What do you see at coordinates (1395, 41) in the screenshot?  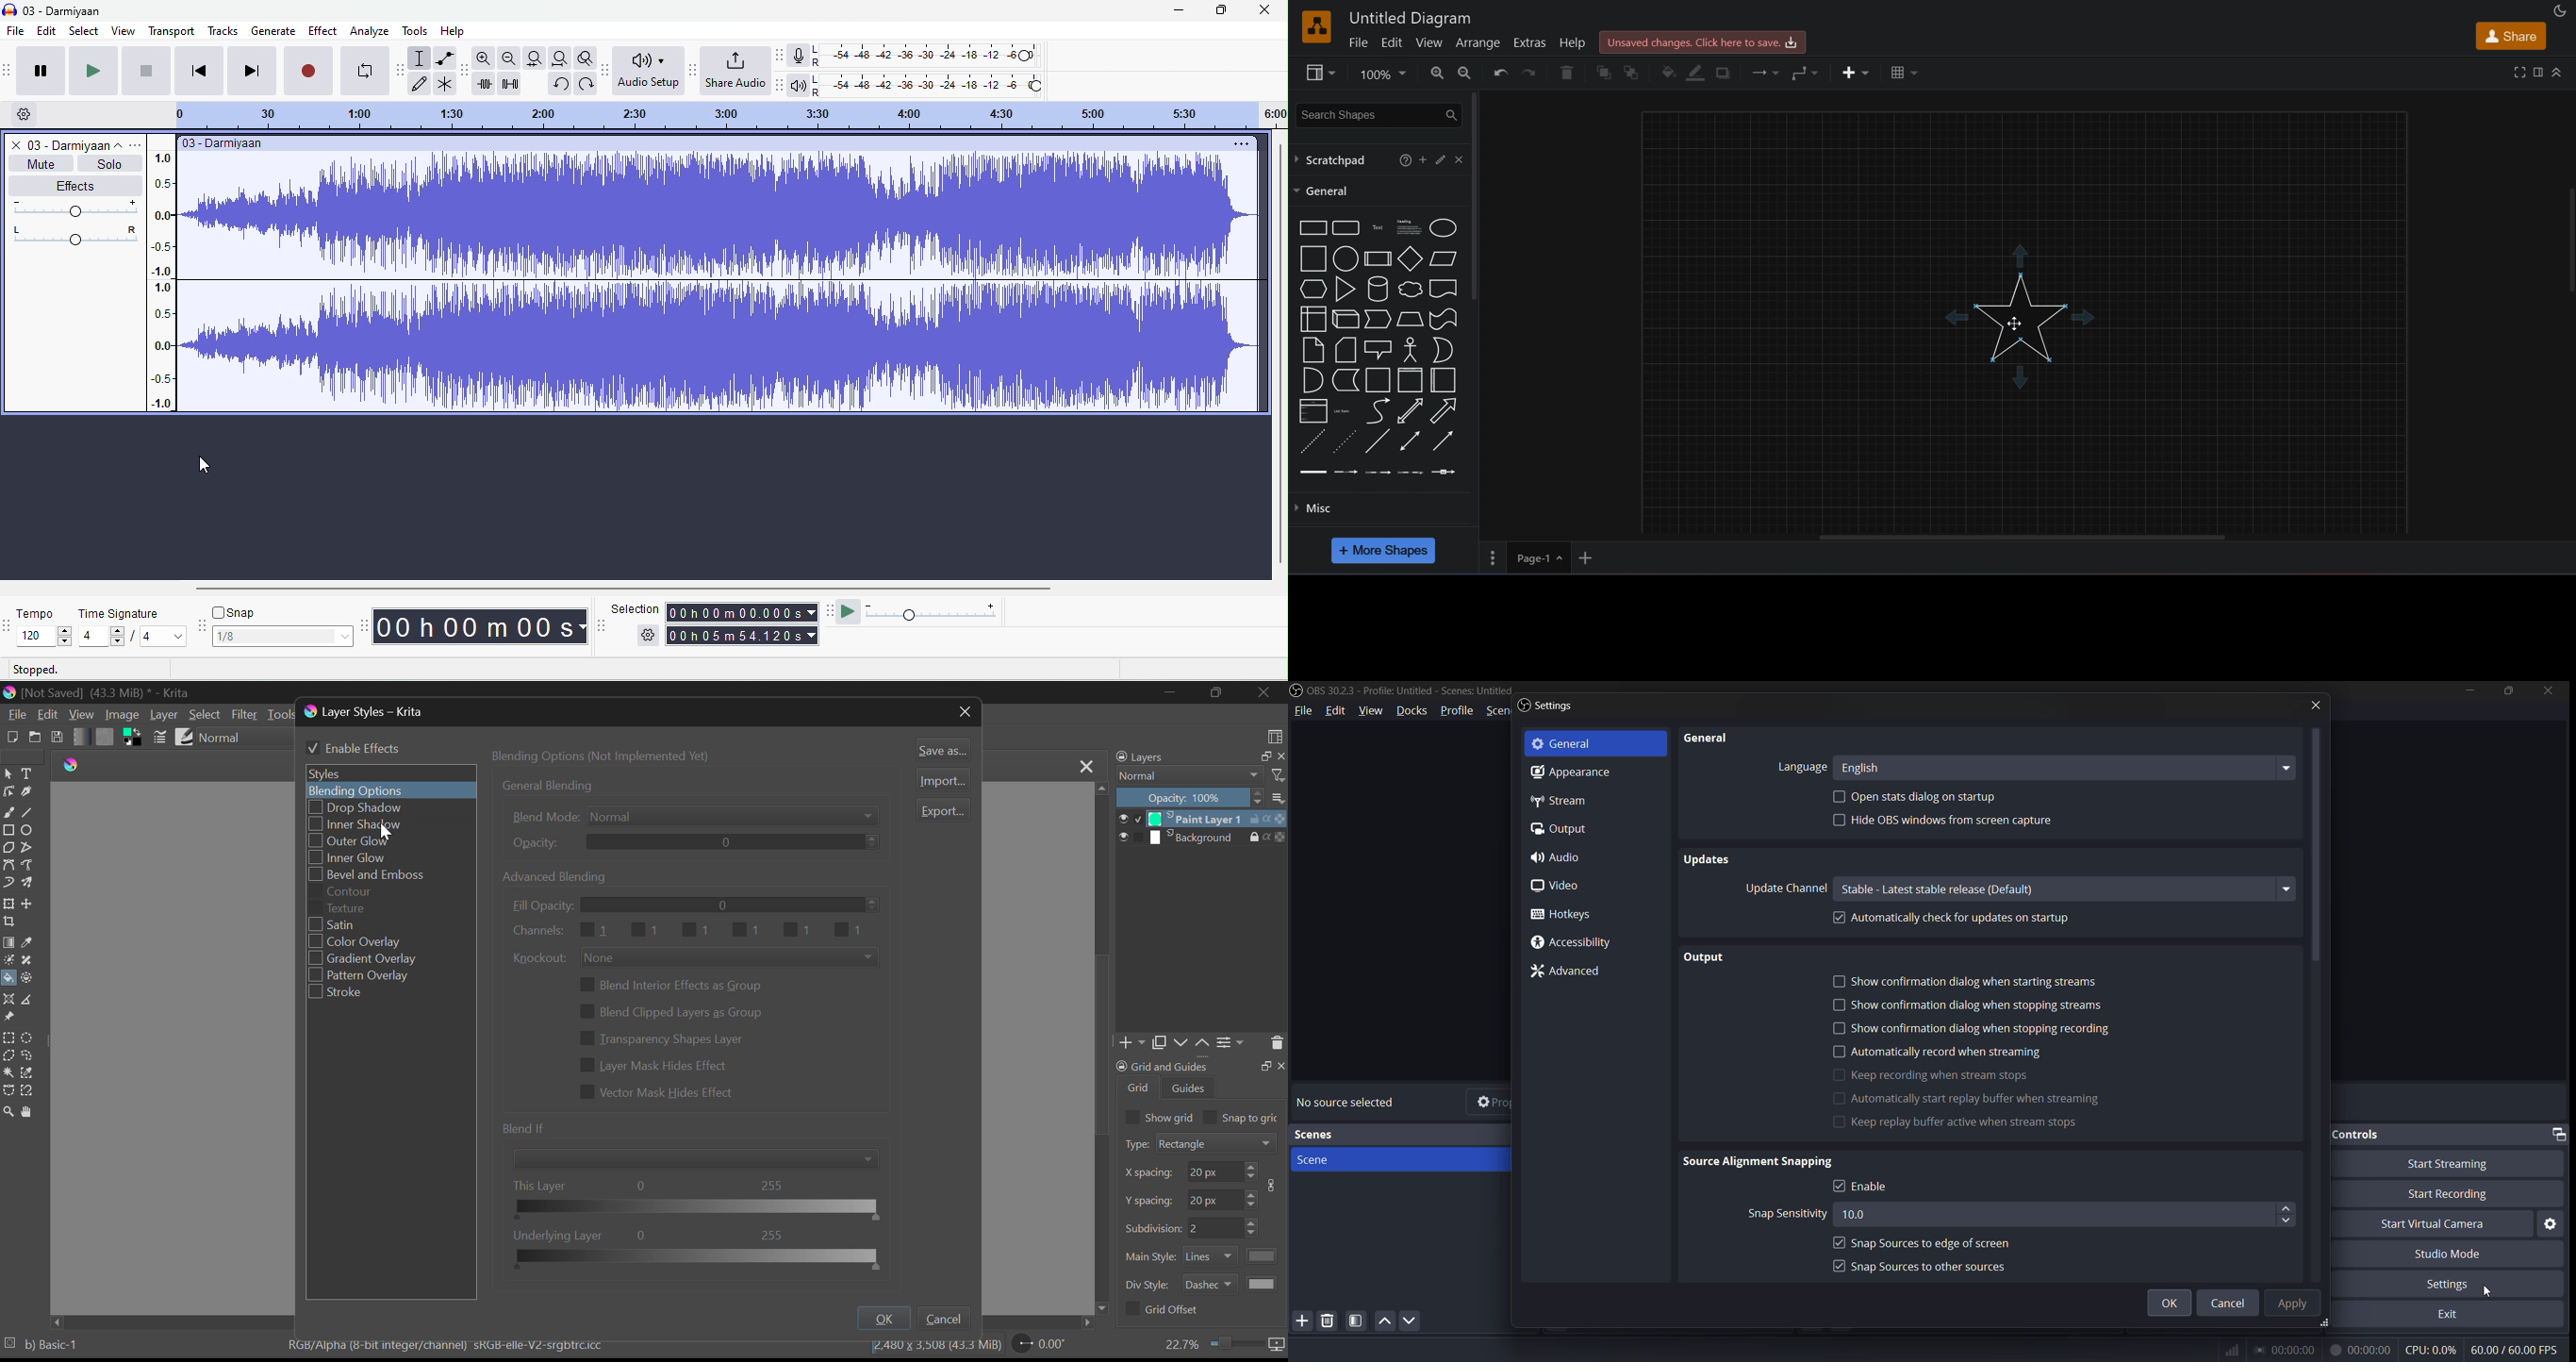 I see `edit` at bounding box center [1395, 41].